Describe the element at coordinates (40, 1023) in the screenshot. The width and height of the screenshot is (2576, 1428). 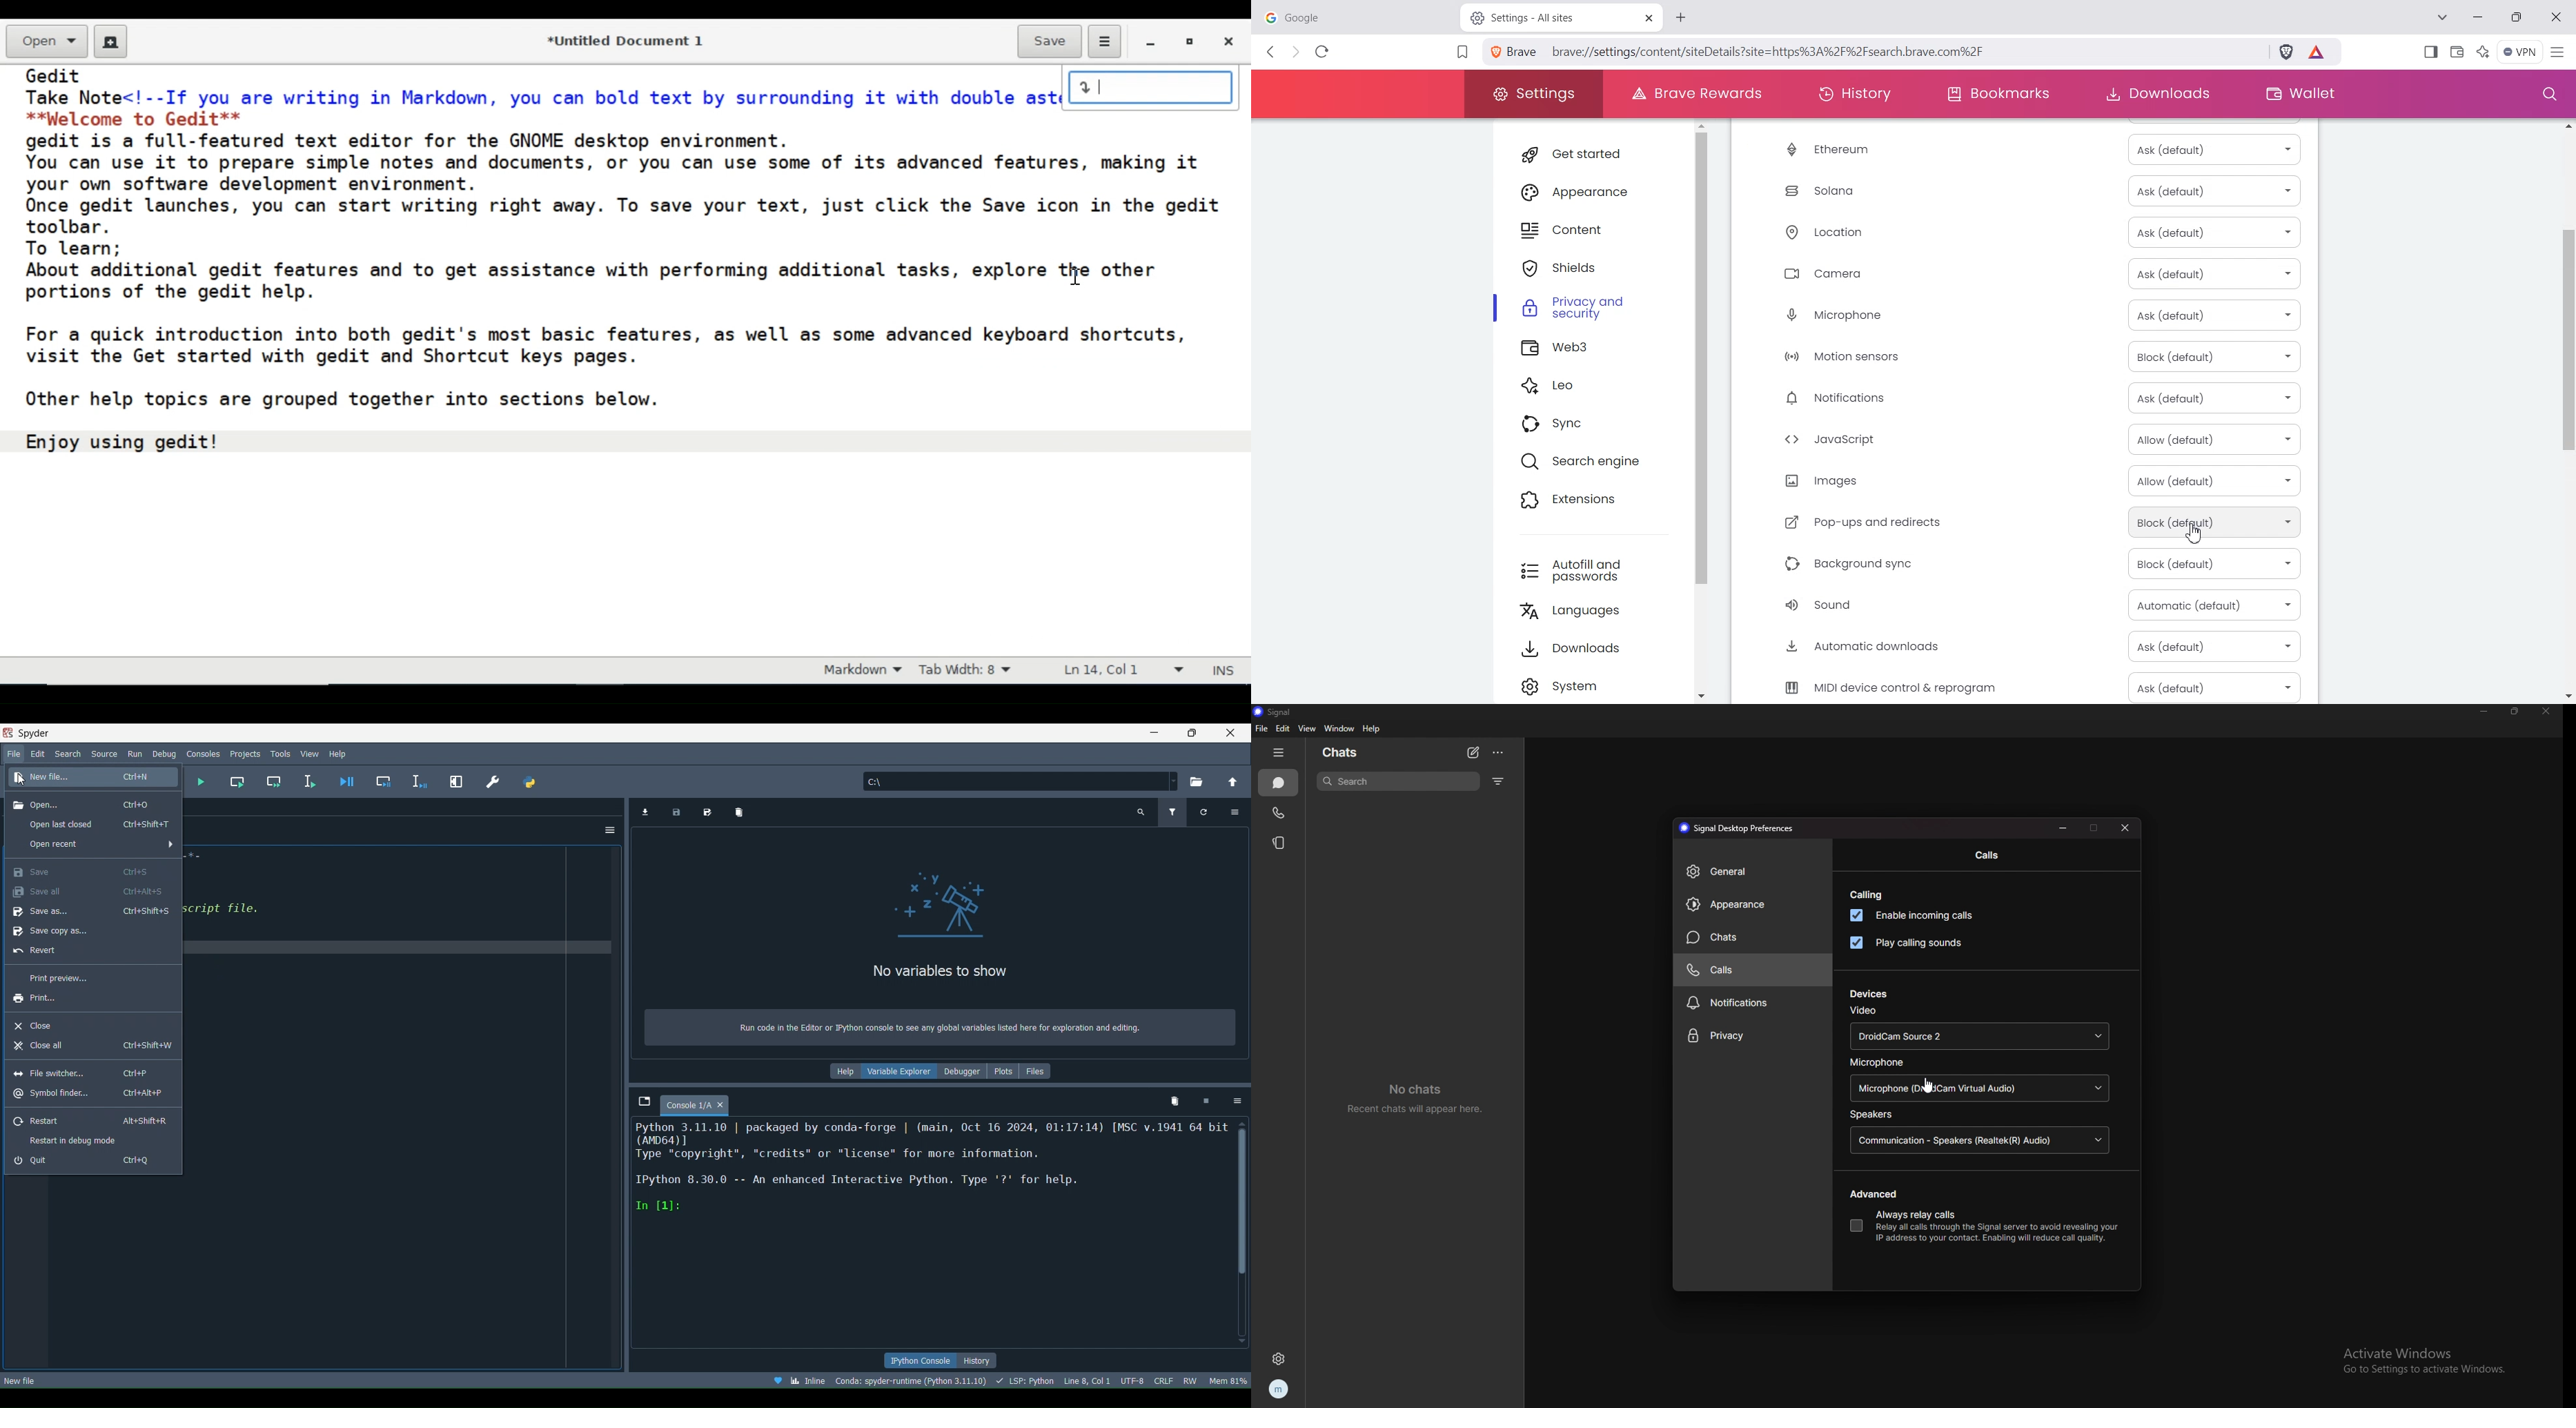
I see `Close` at that location.